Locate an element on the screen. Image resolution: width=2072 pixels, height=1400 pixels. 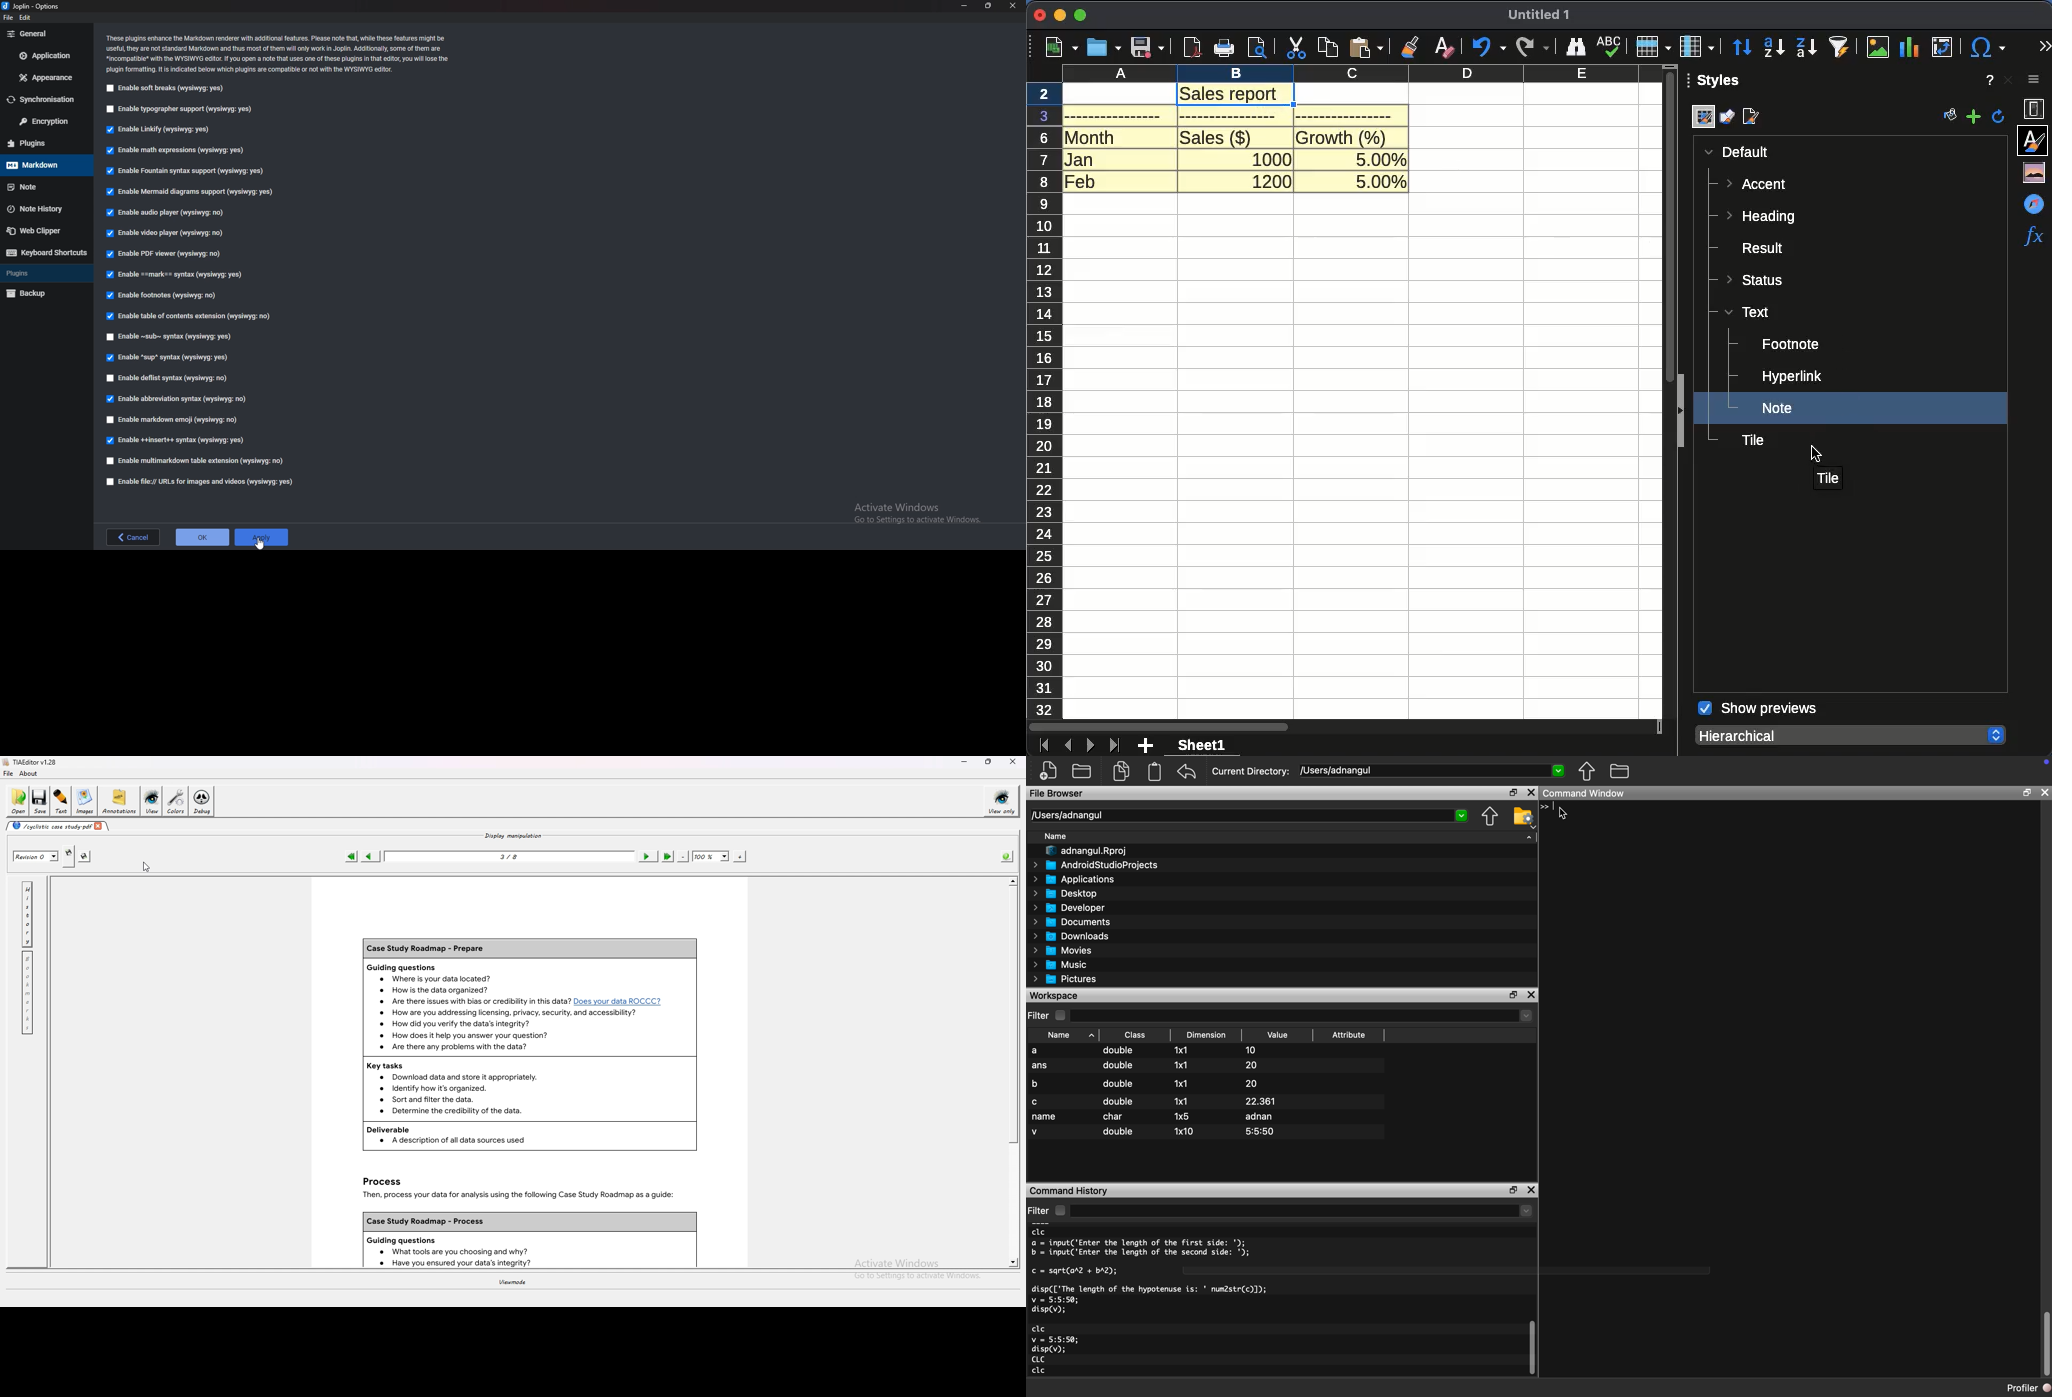
page styles is located at coordinates (1754, 117).